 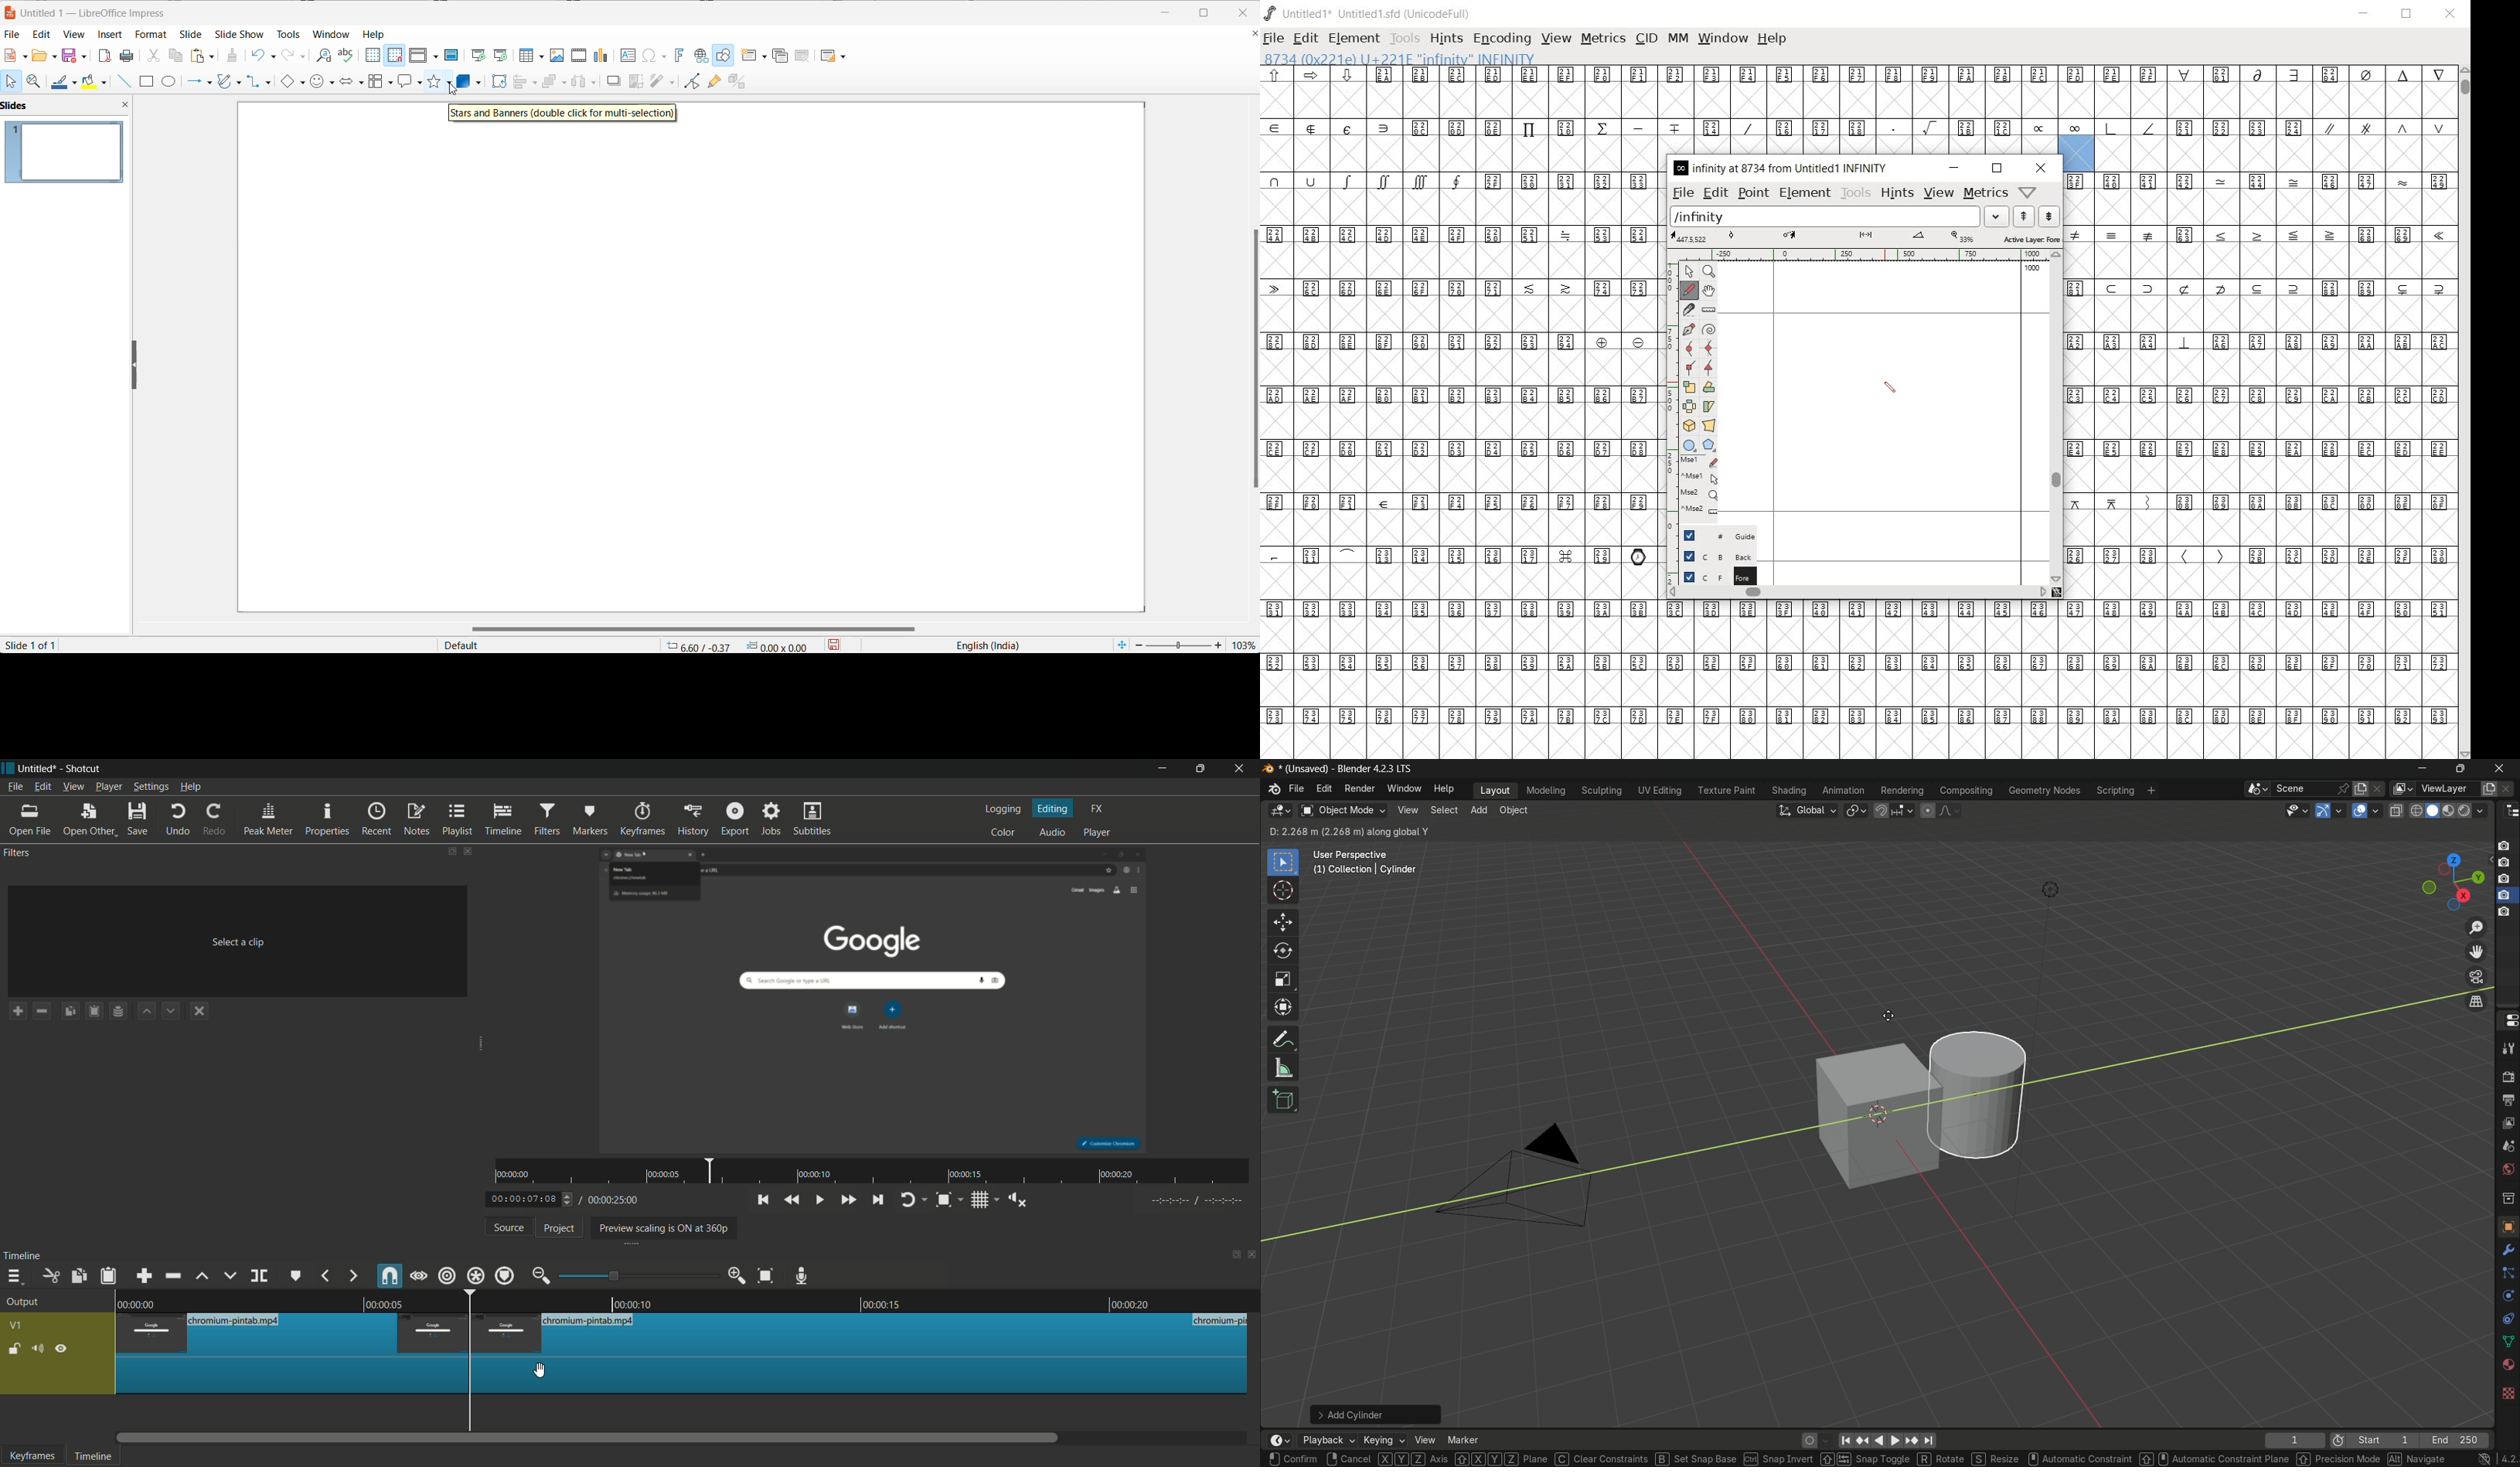 I want to click on save filter set, so click(x=117, y=1011).